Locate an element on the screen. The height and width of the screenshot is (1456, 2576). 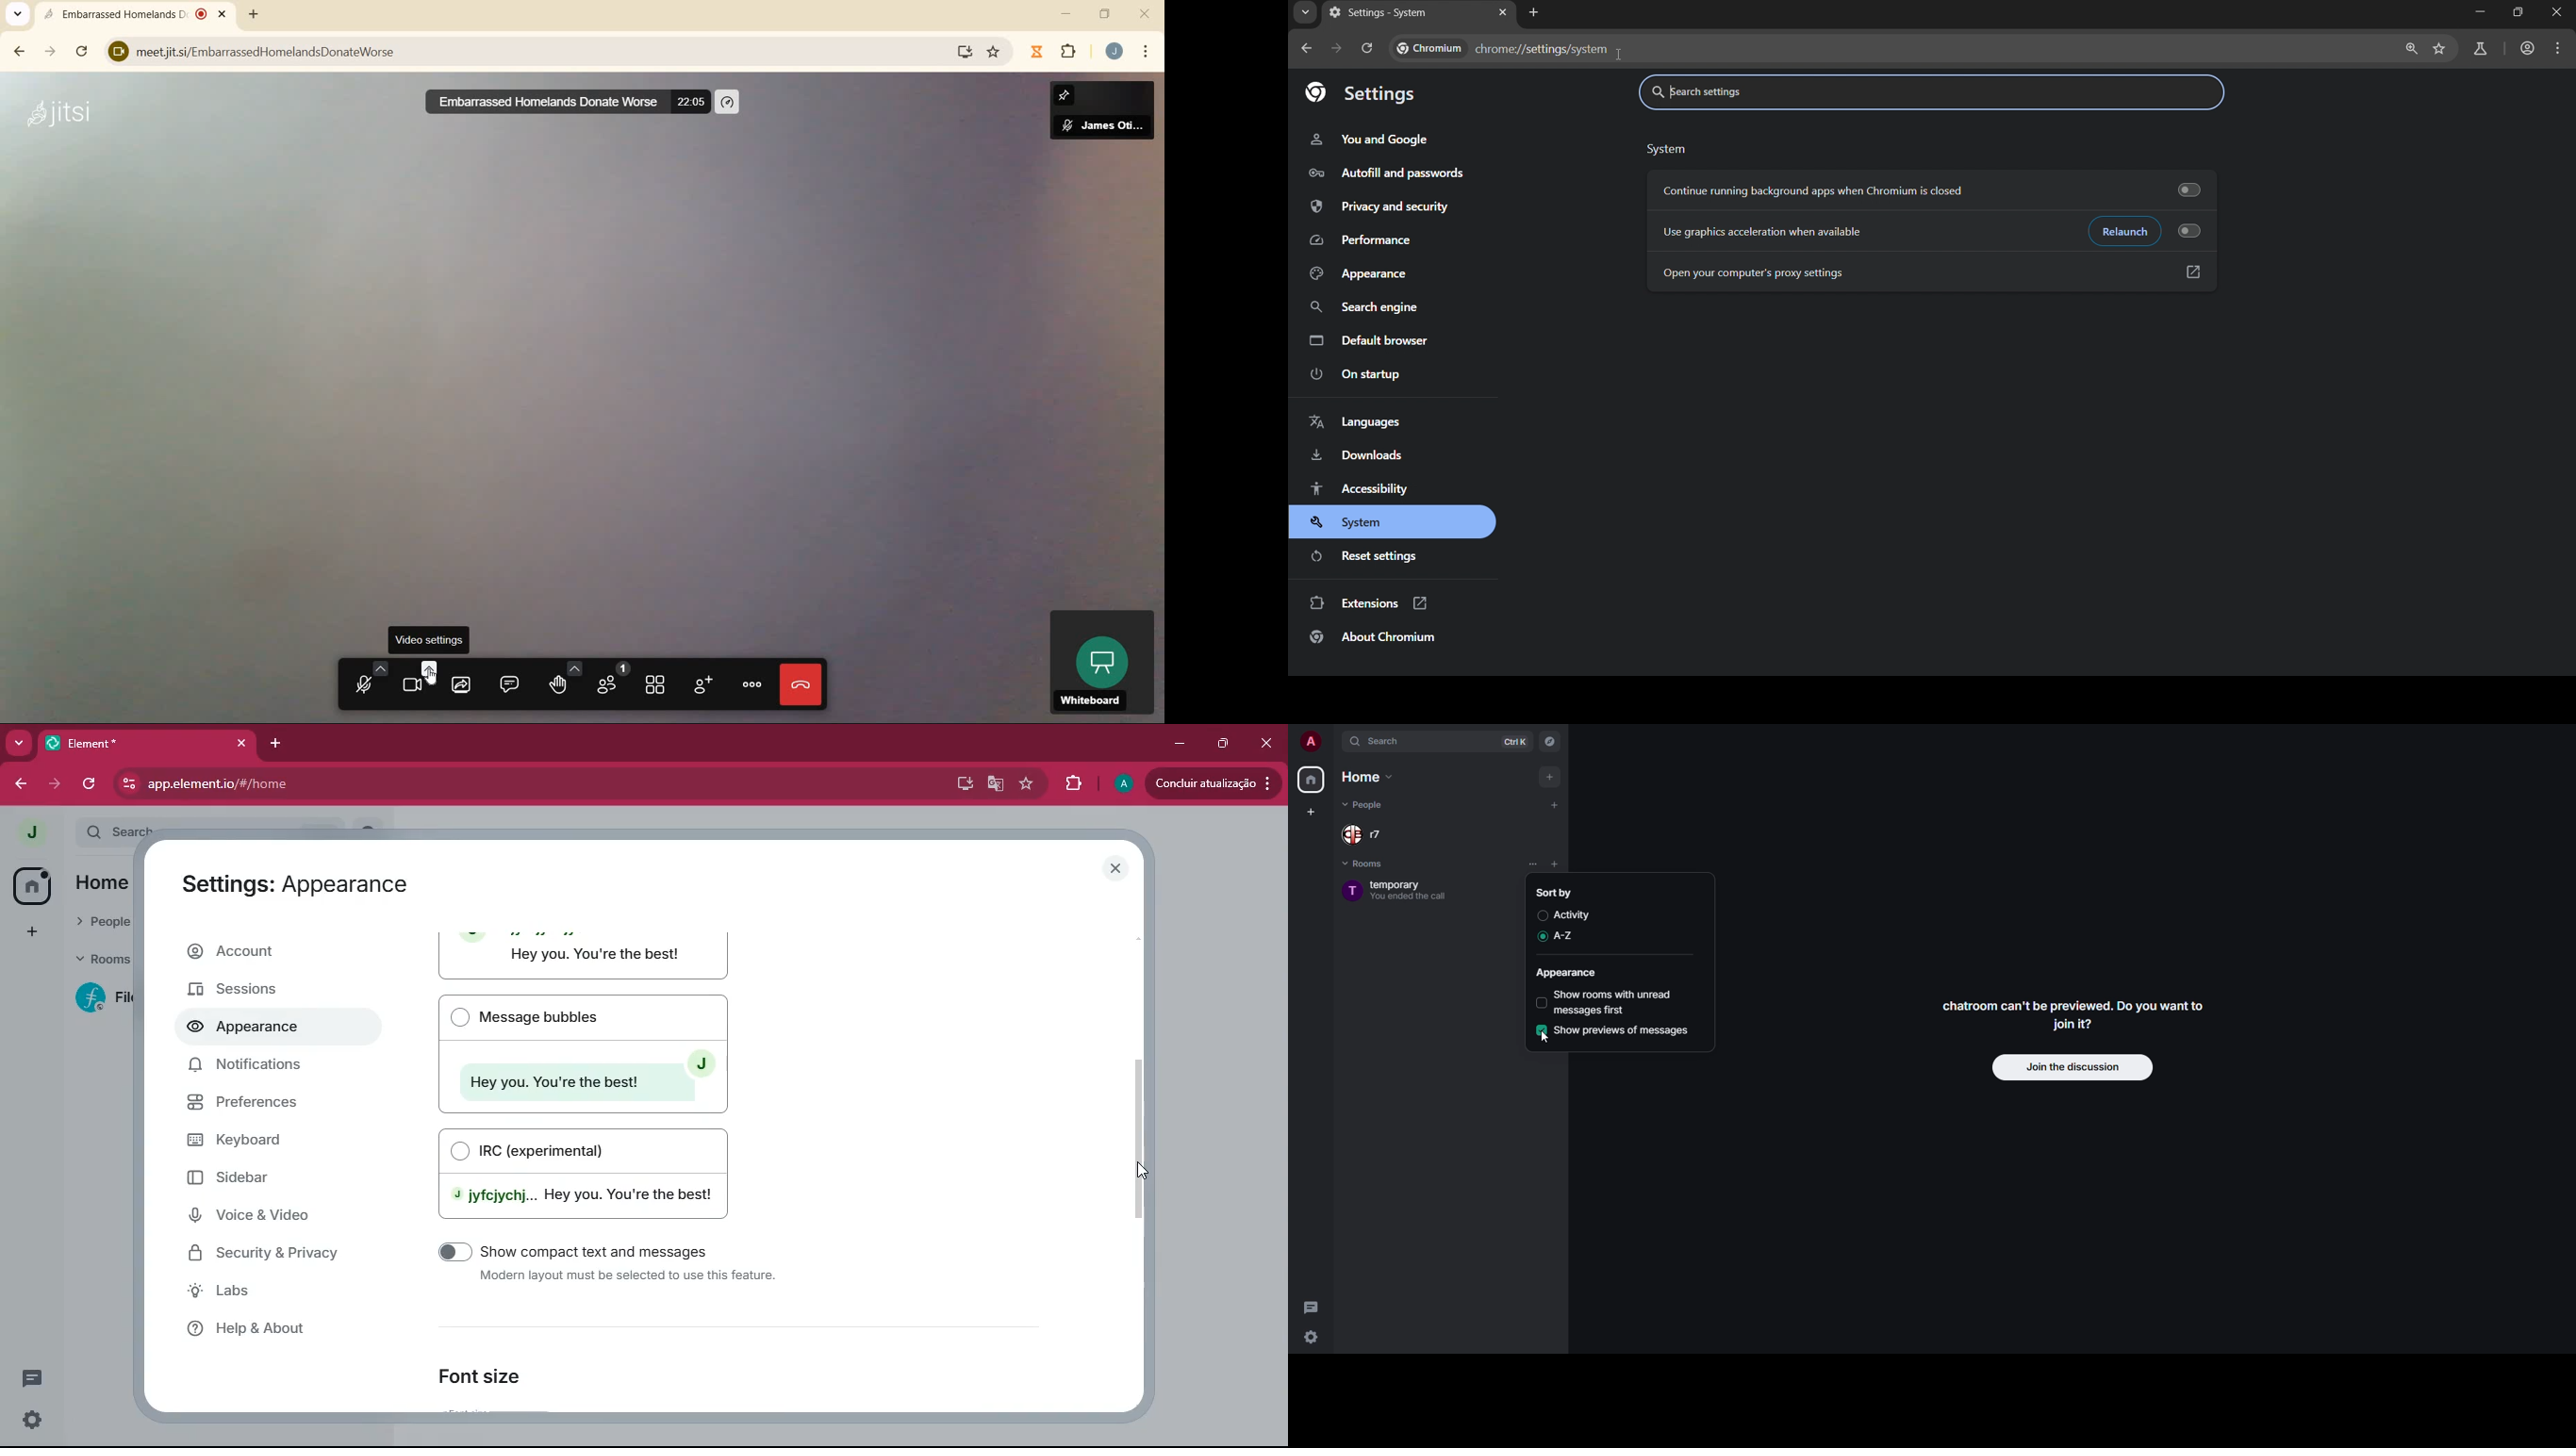
disabled is located at coordinates (1542, 1002).